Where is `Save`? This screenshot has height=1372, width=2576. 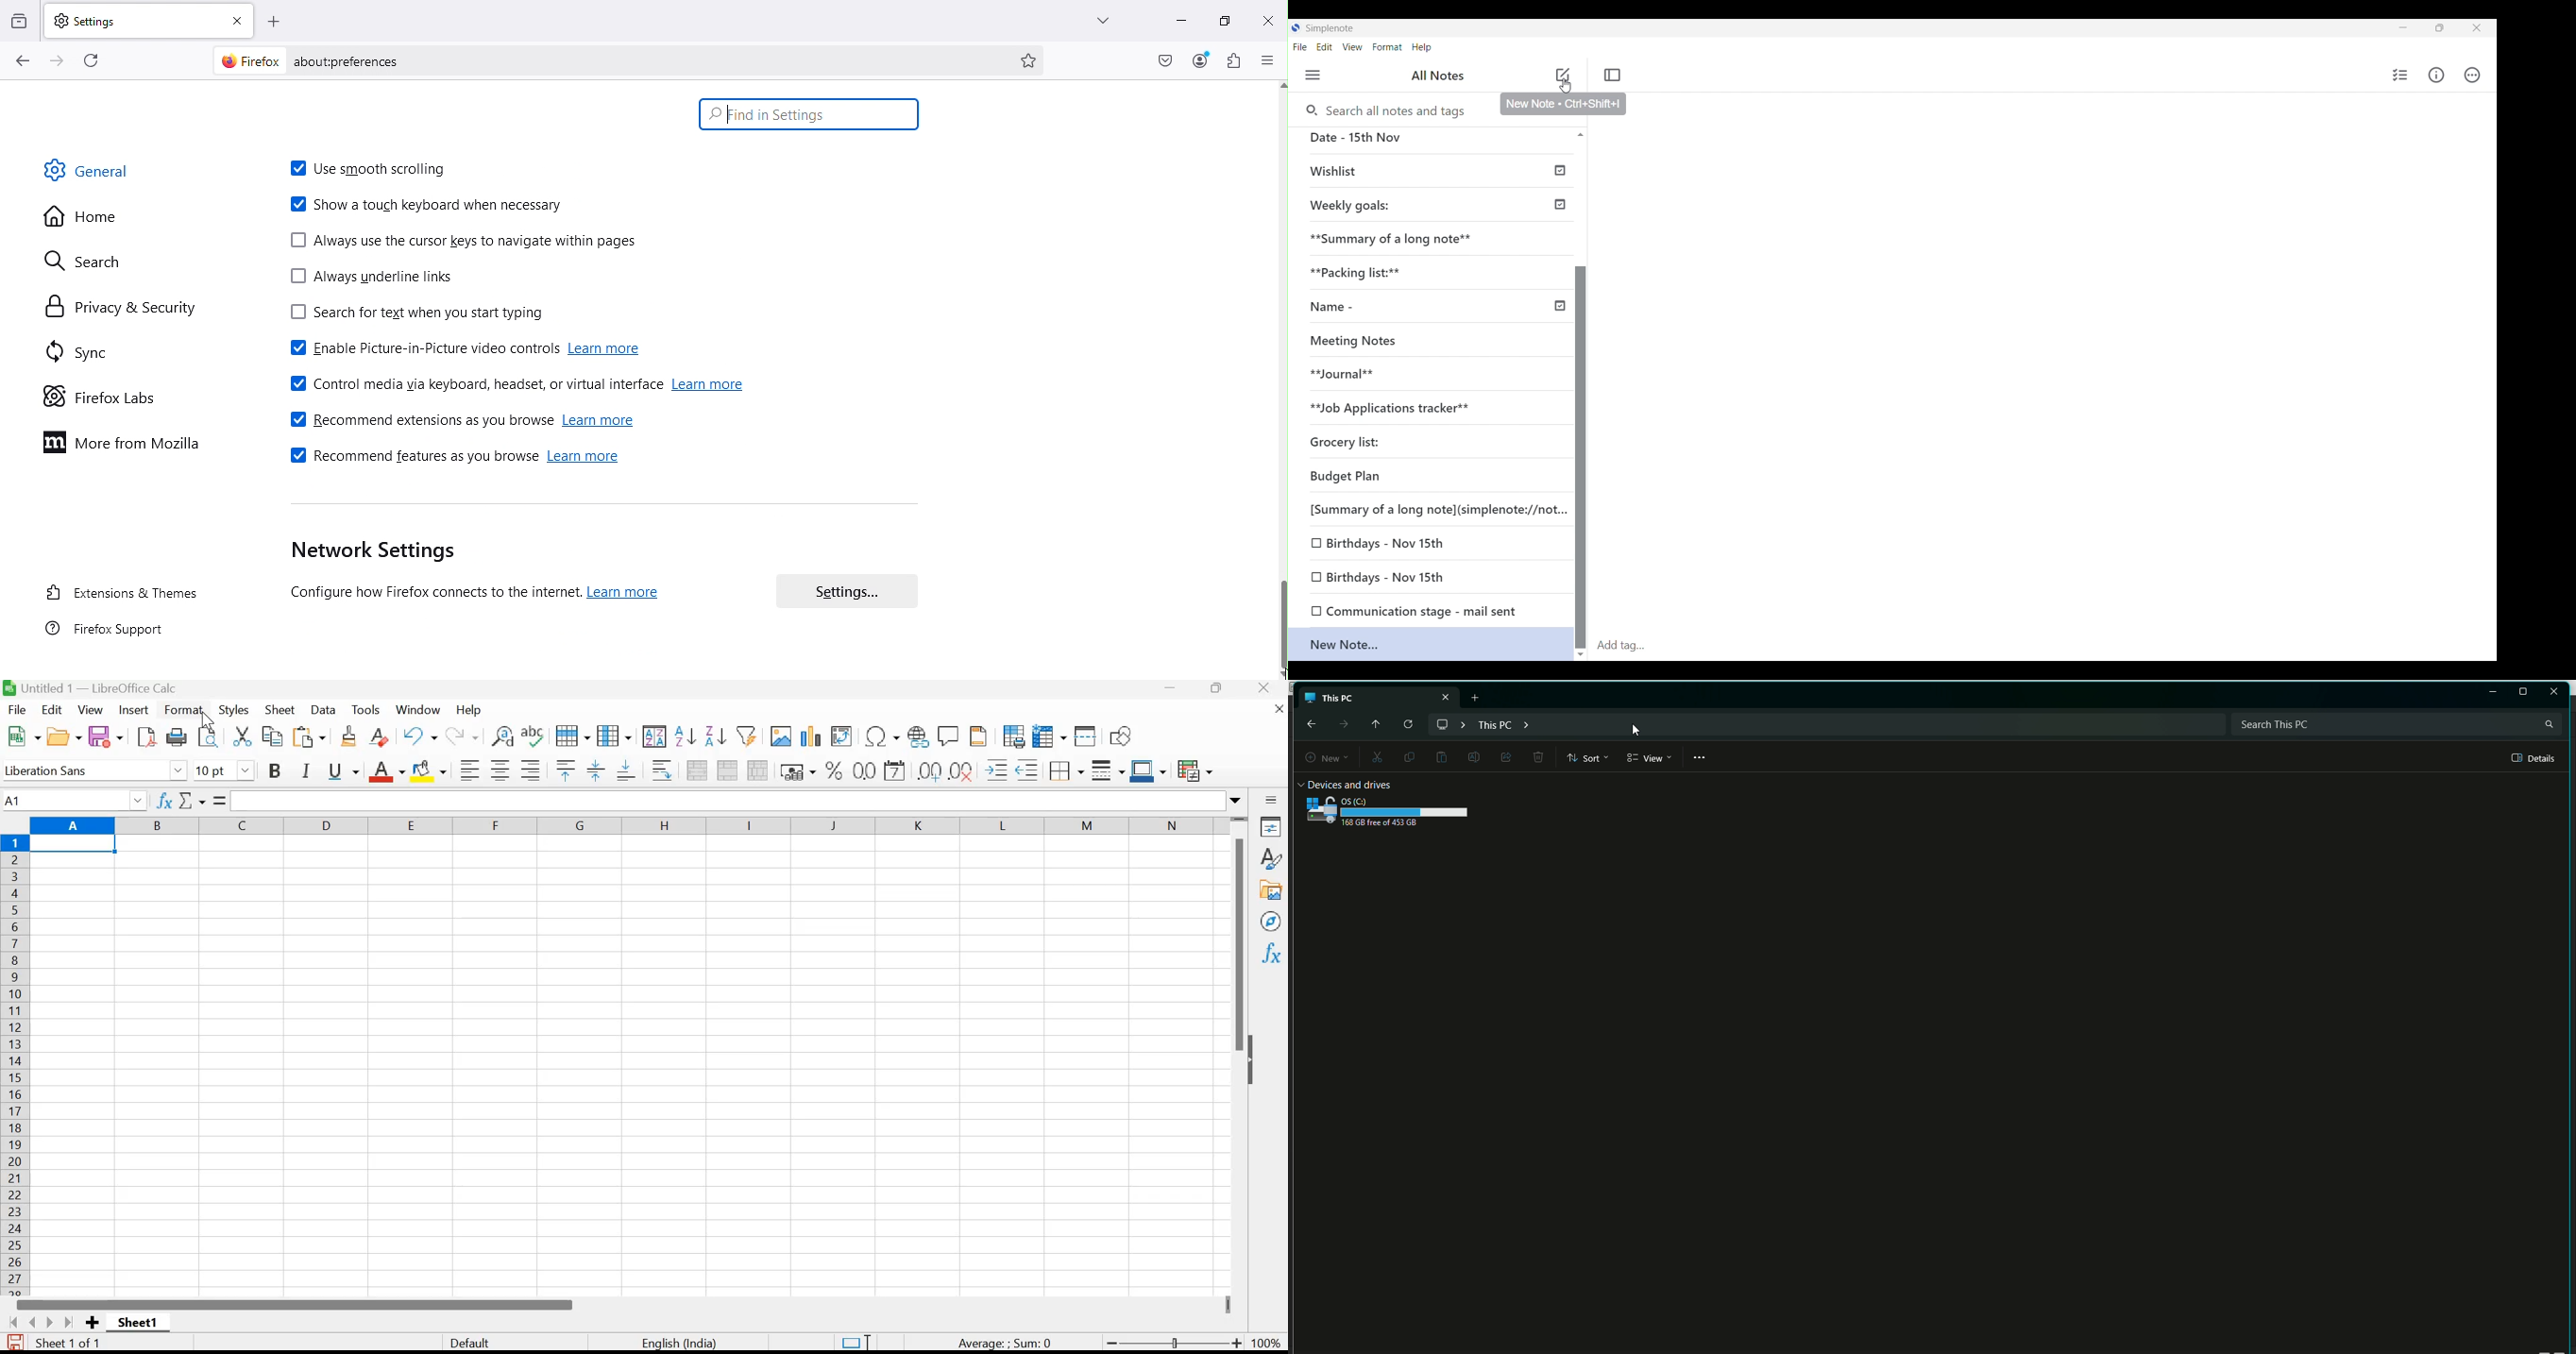 Save is located at coordinates (105, 737).